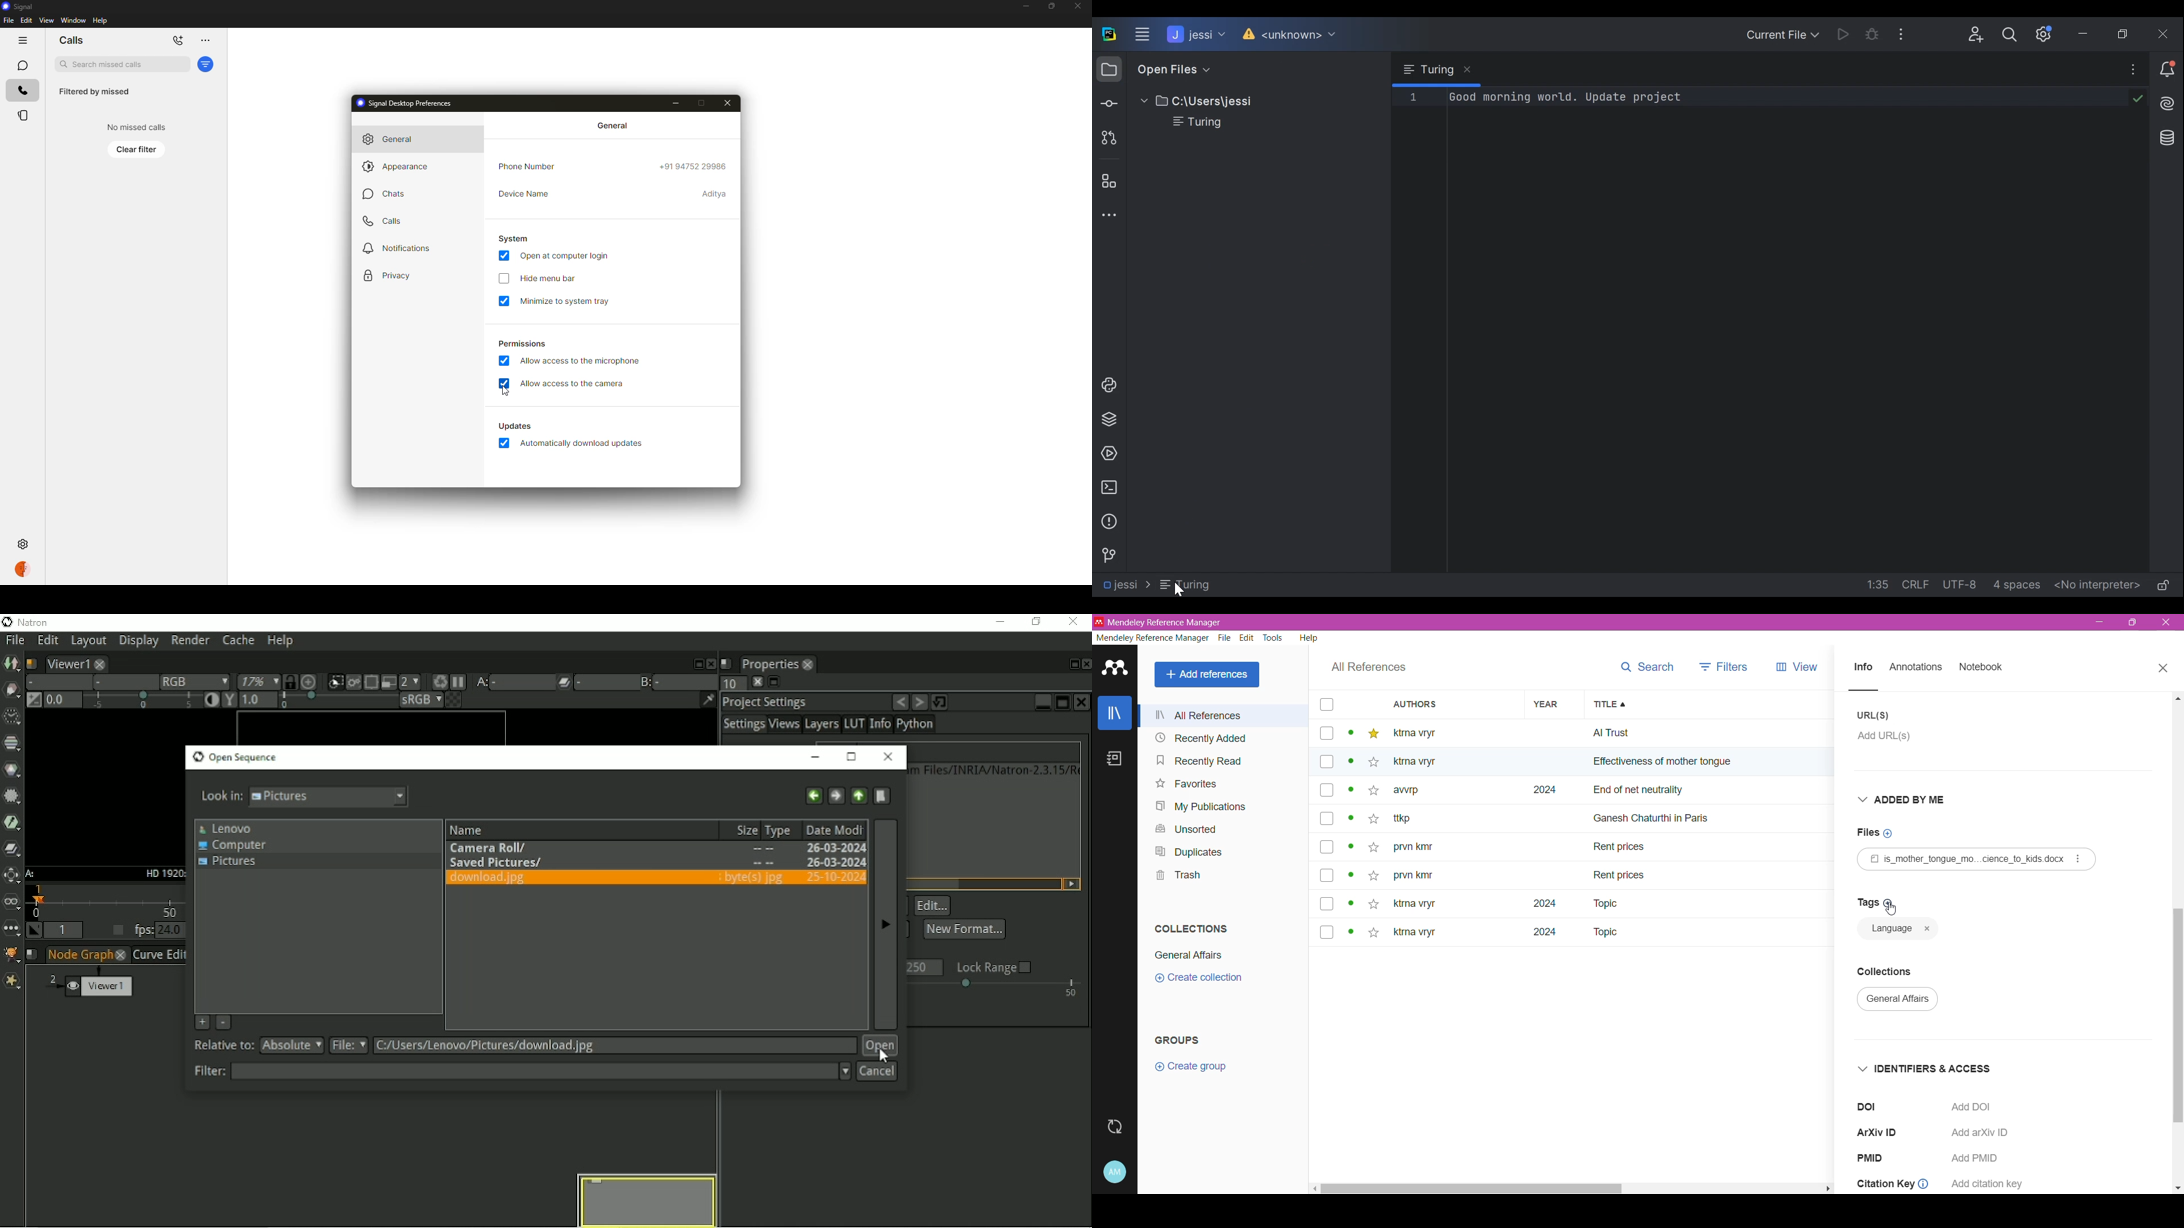 Image resolution: width=2184 pixels, height=1232 pixels. What do you see at coordinates (1207, 981) in the screenshot?
I see `create collection` at bounding box center [1207, 981].